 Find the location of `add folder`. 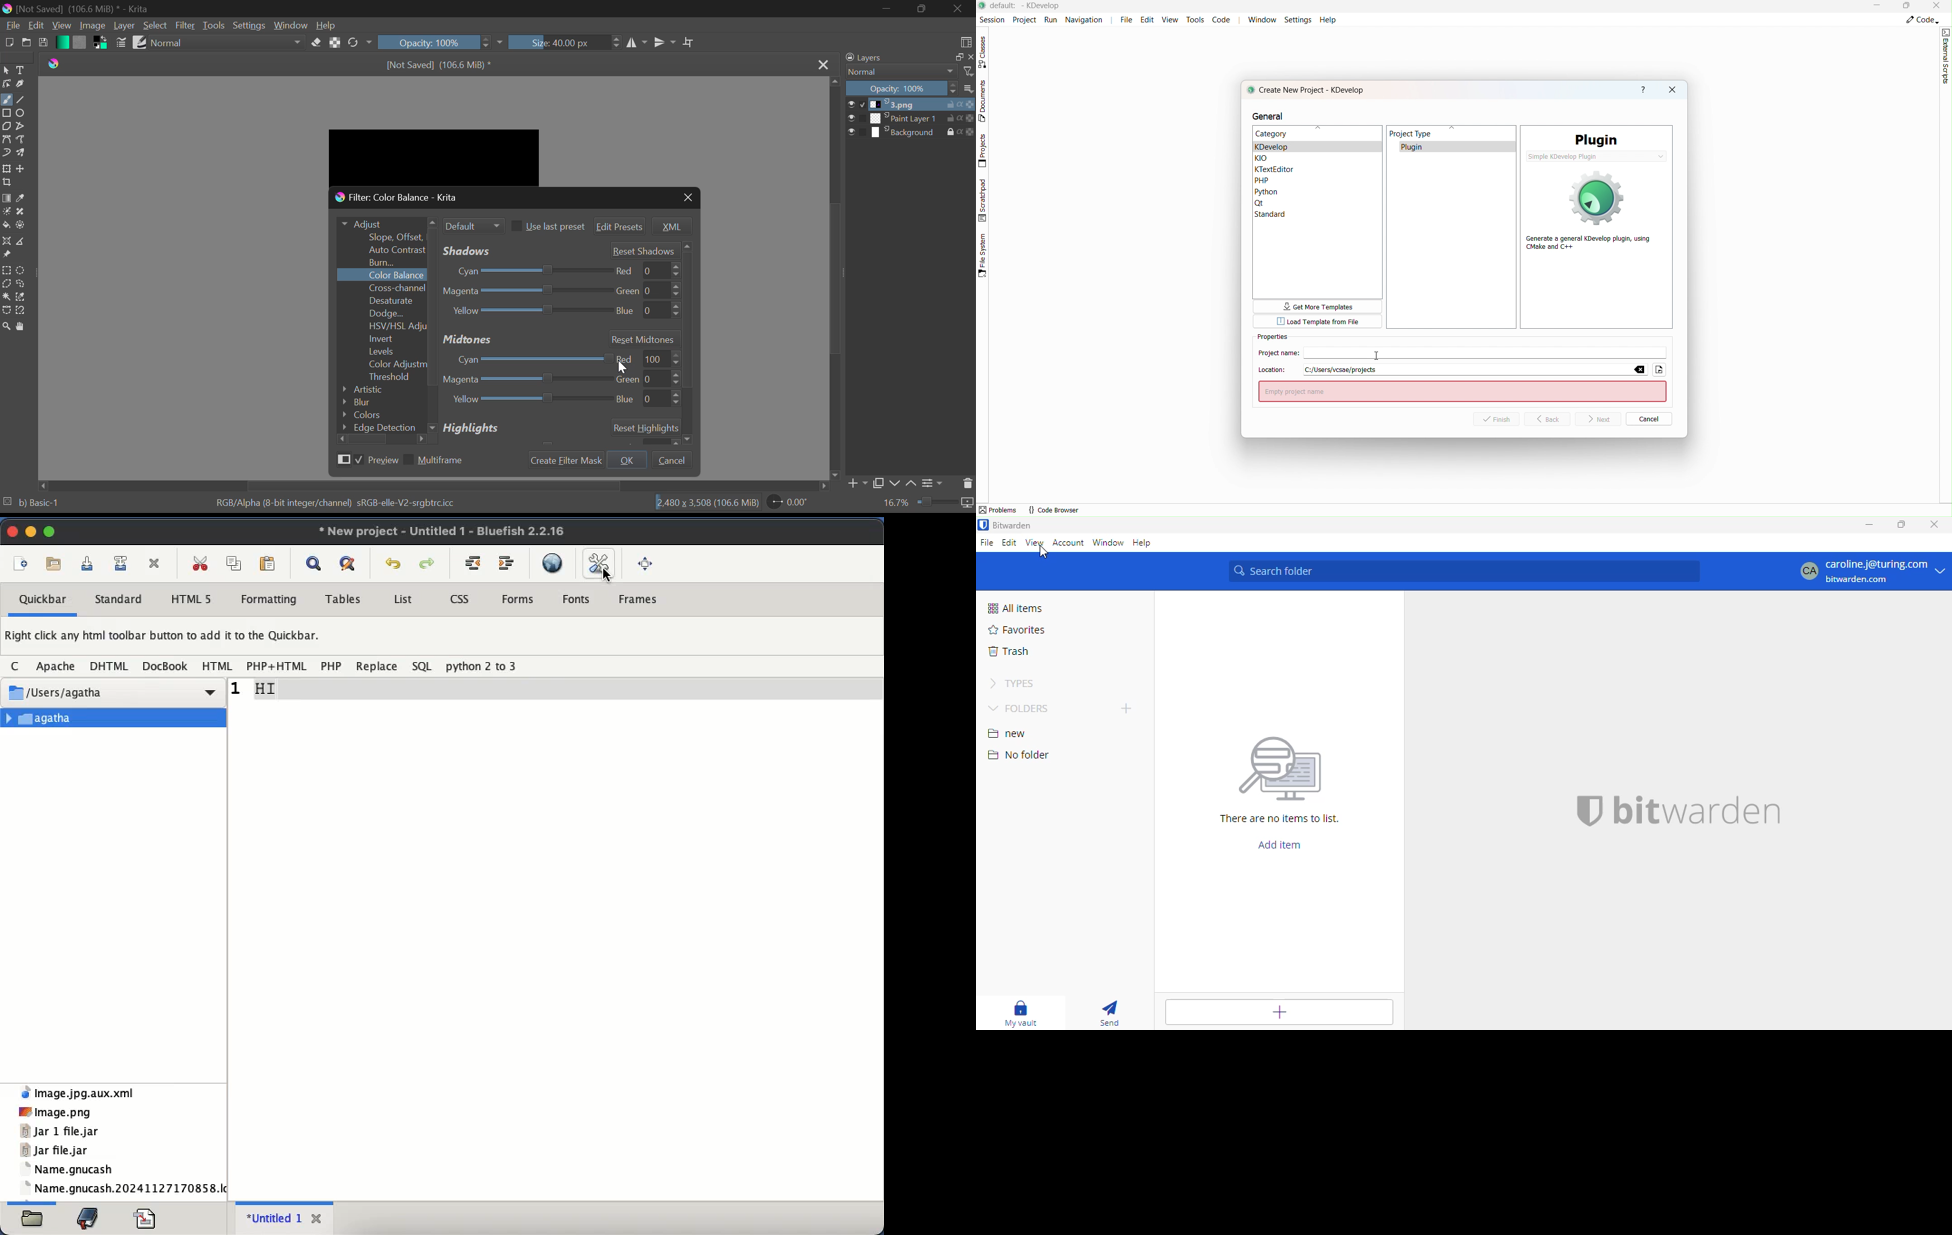

add folder is located at coordinates (1127, 709).